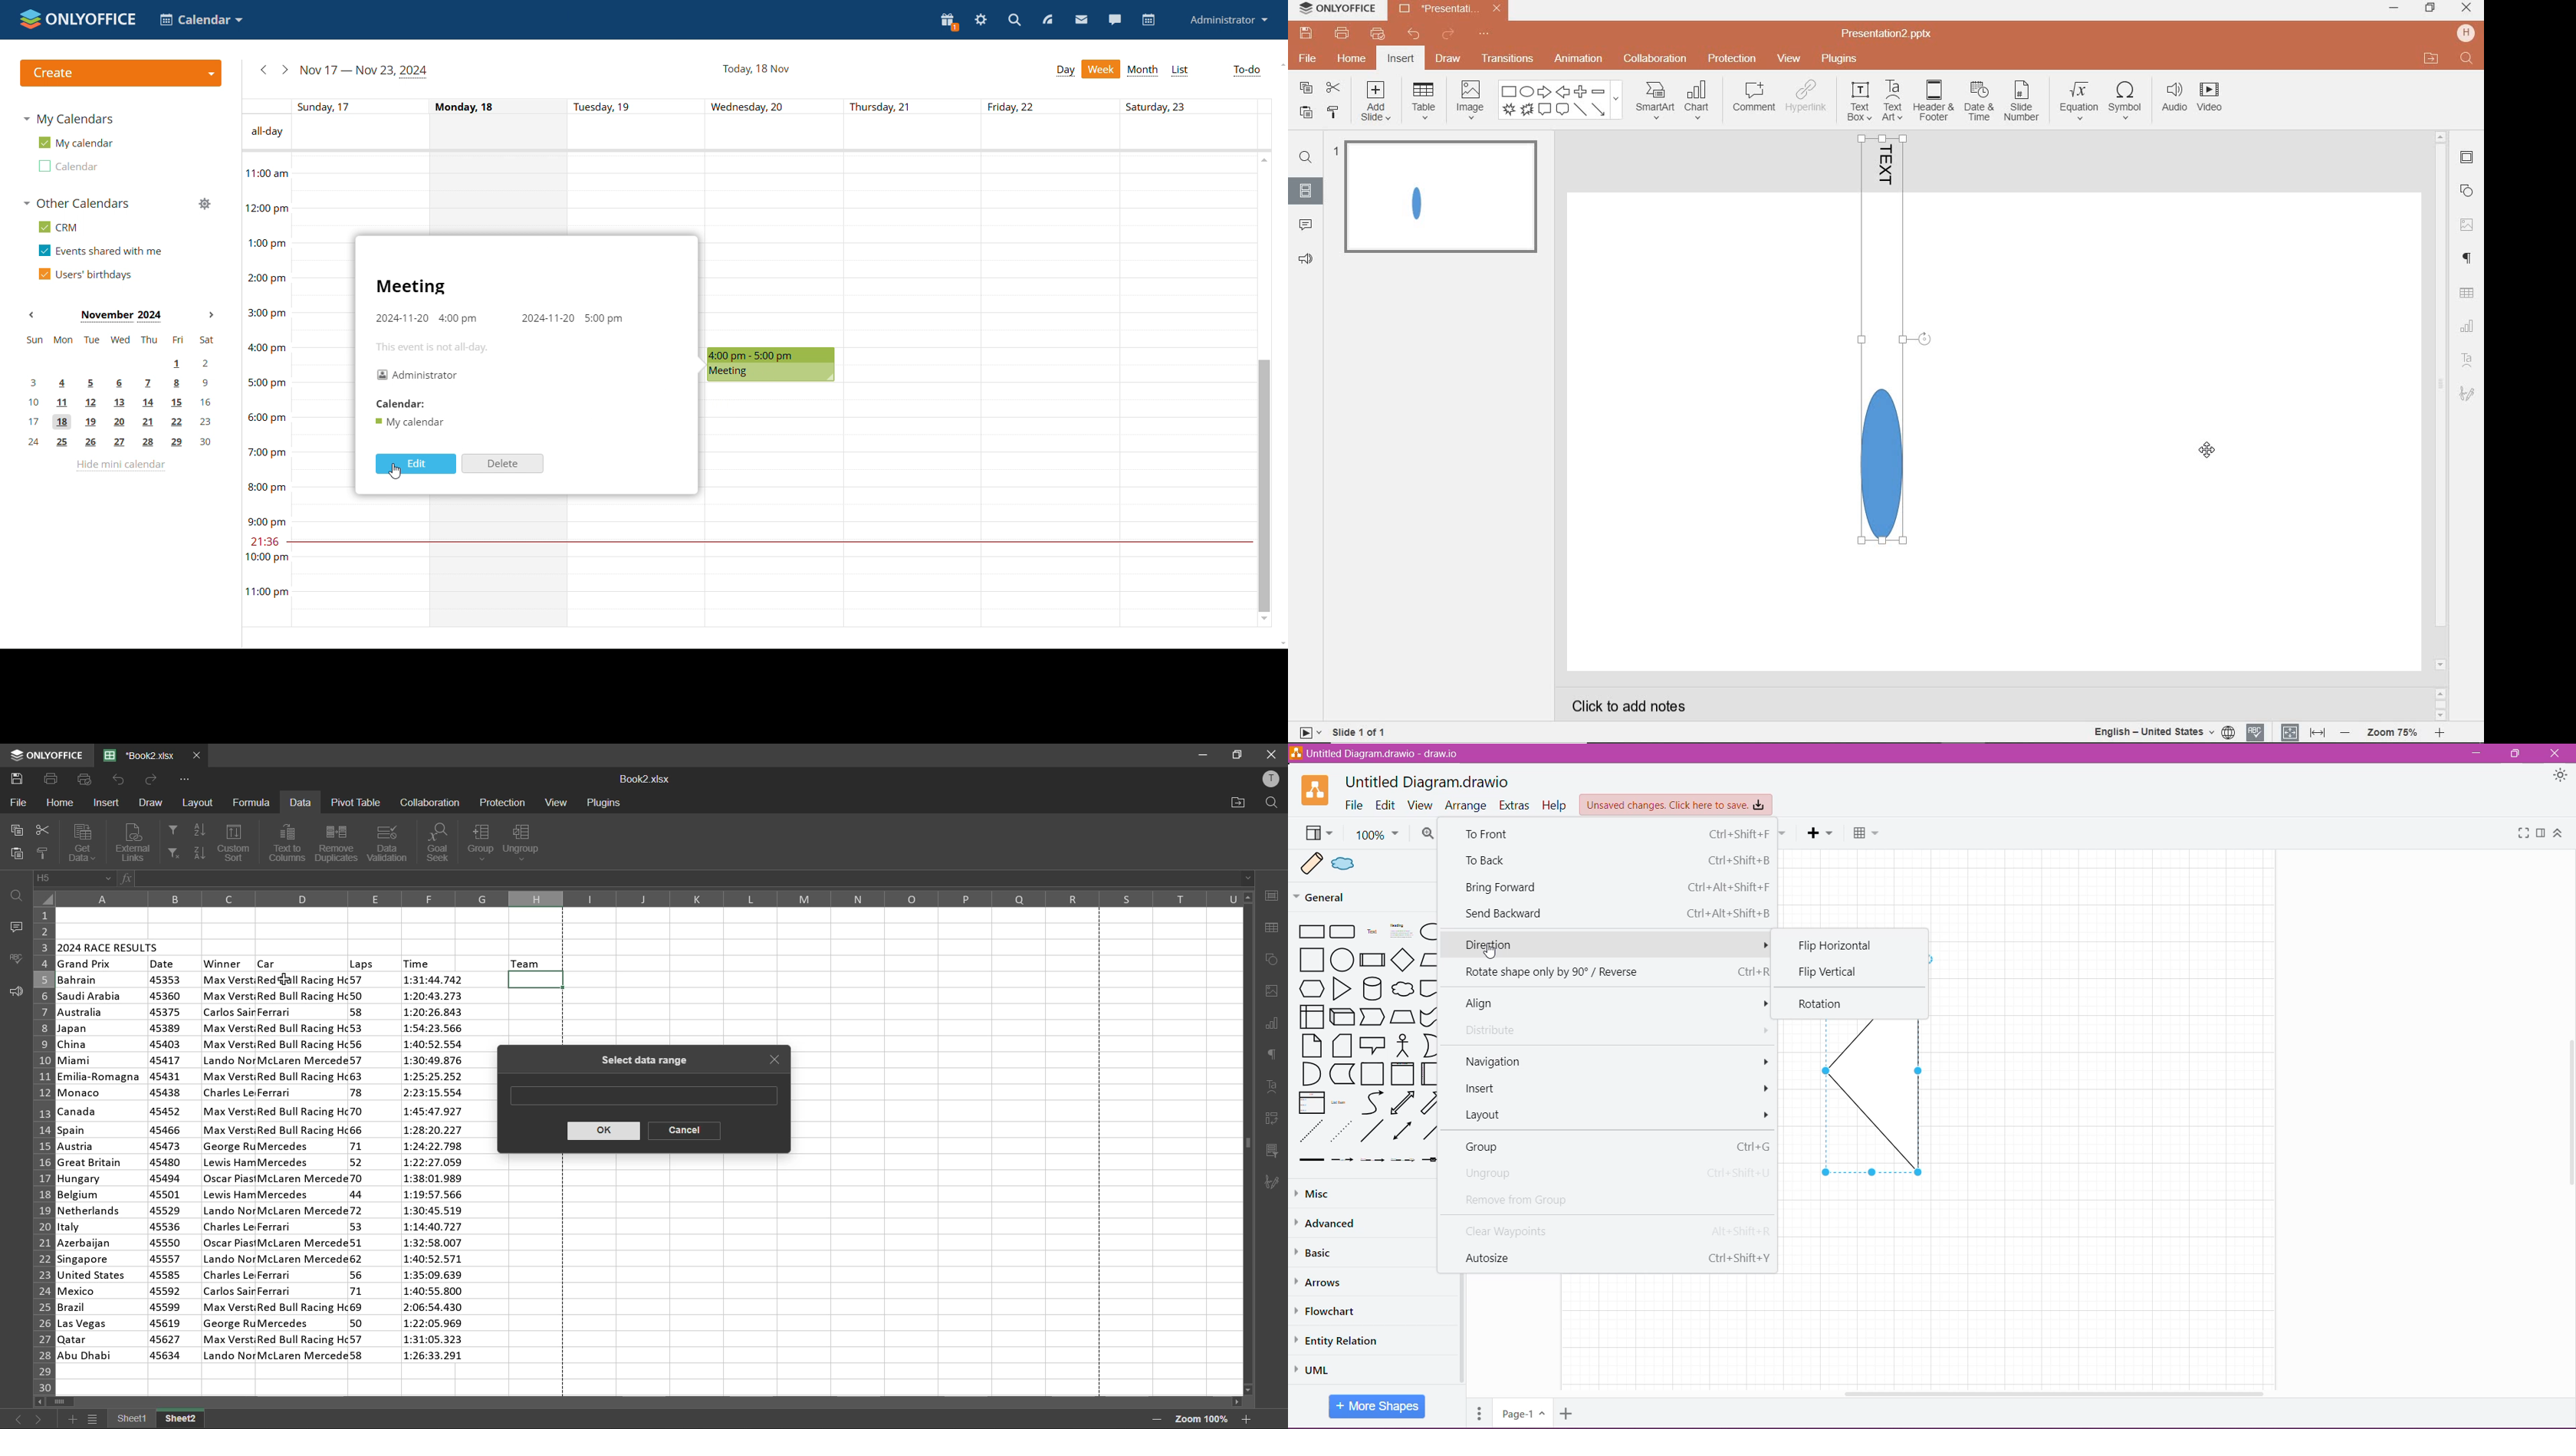  What do you see at coordinates (40, 1417) in the screenshot?
I see `next` at bounding box center [40, 1417].